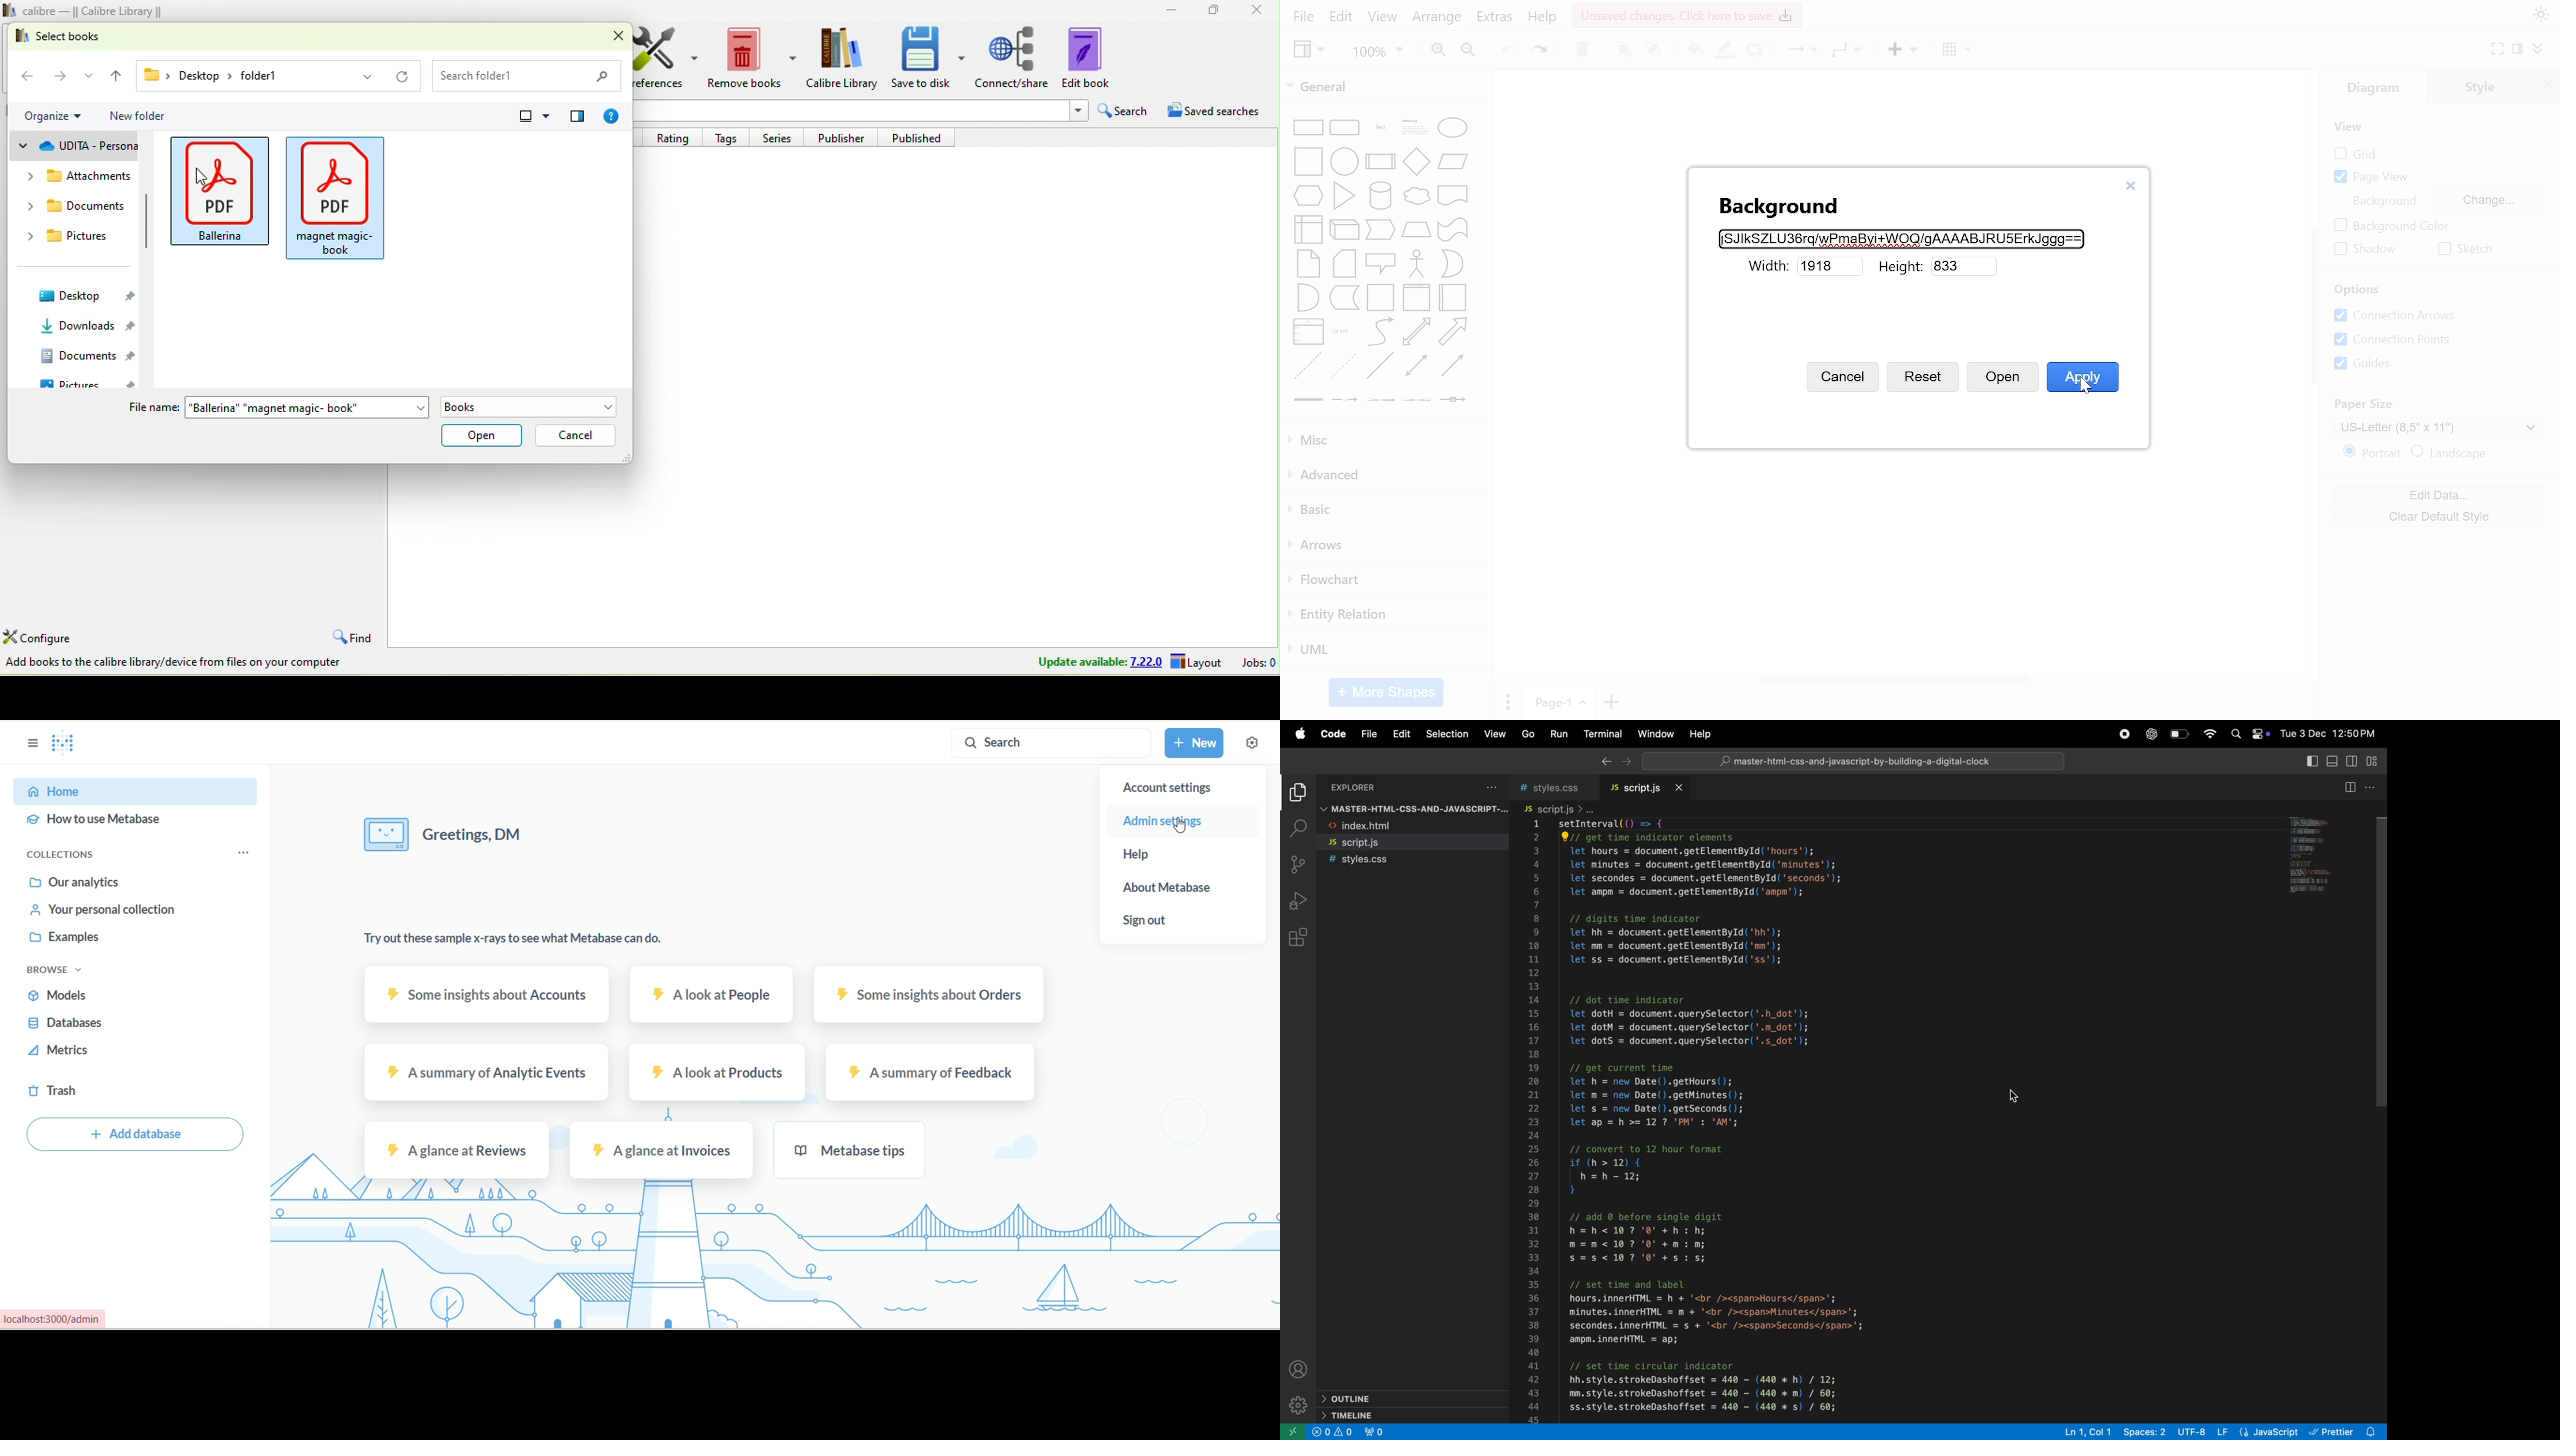 This screenshot has width=2576, height=1456. What do you see at coordinates (1343, 16) in the screenshot?
I see `edit` at bounding box center [1343, 16].